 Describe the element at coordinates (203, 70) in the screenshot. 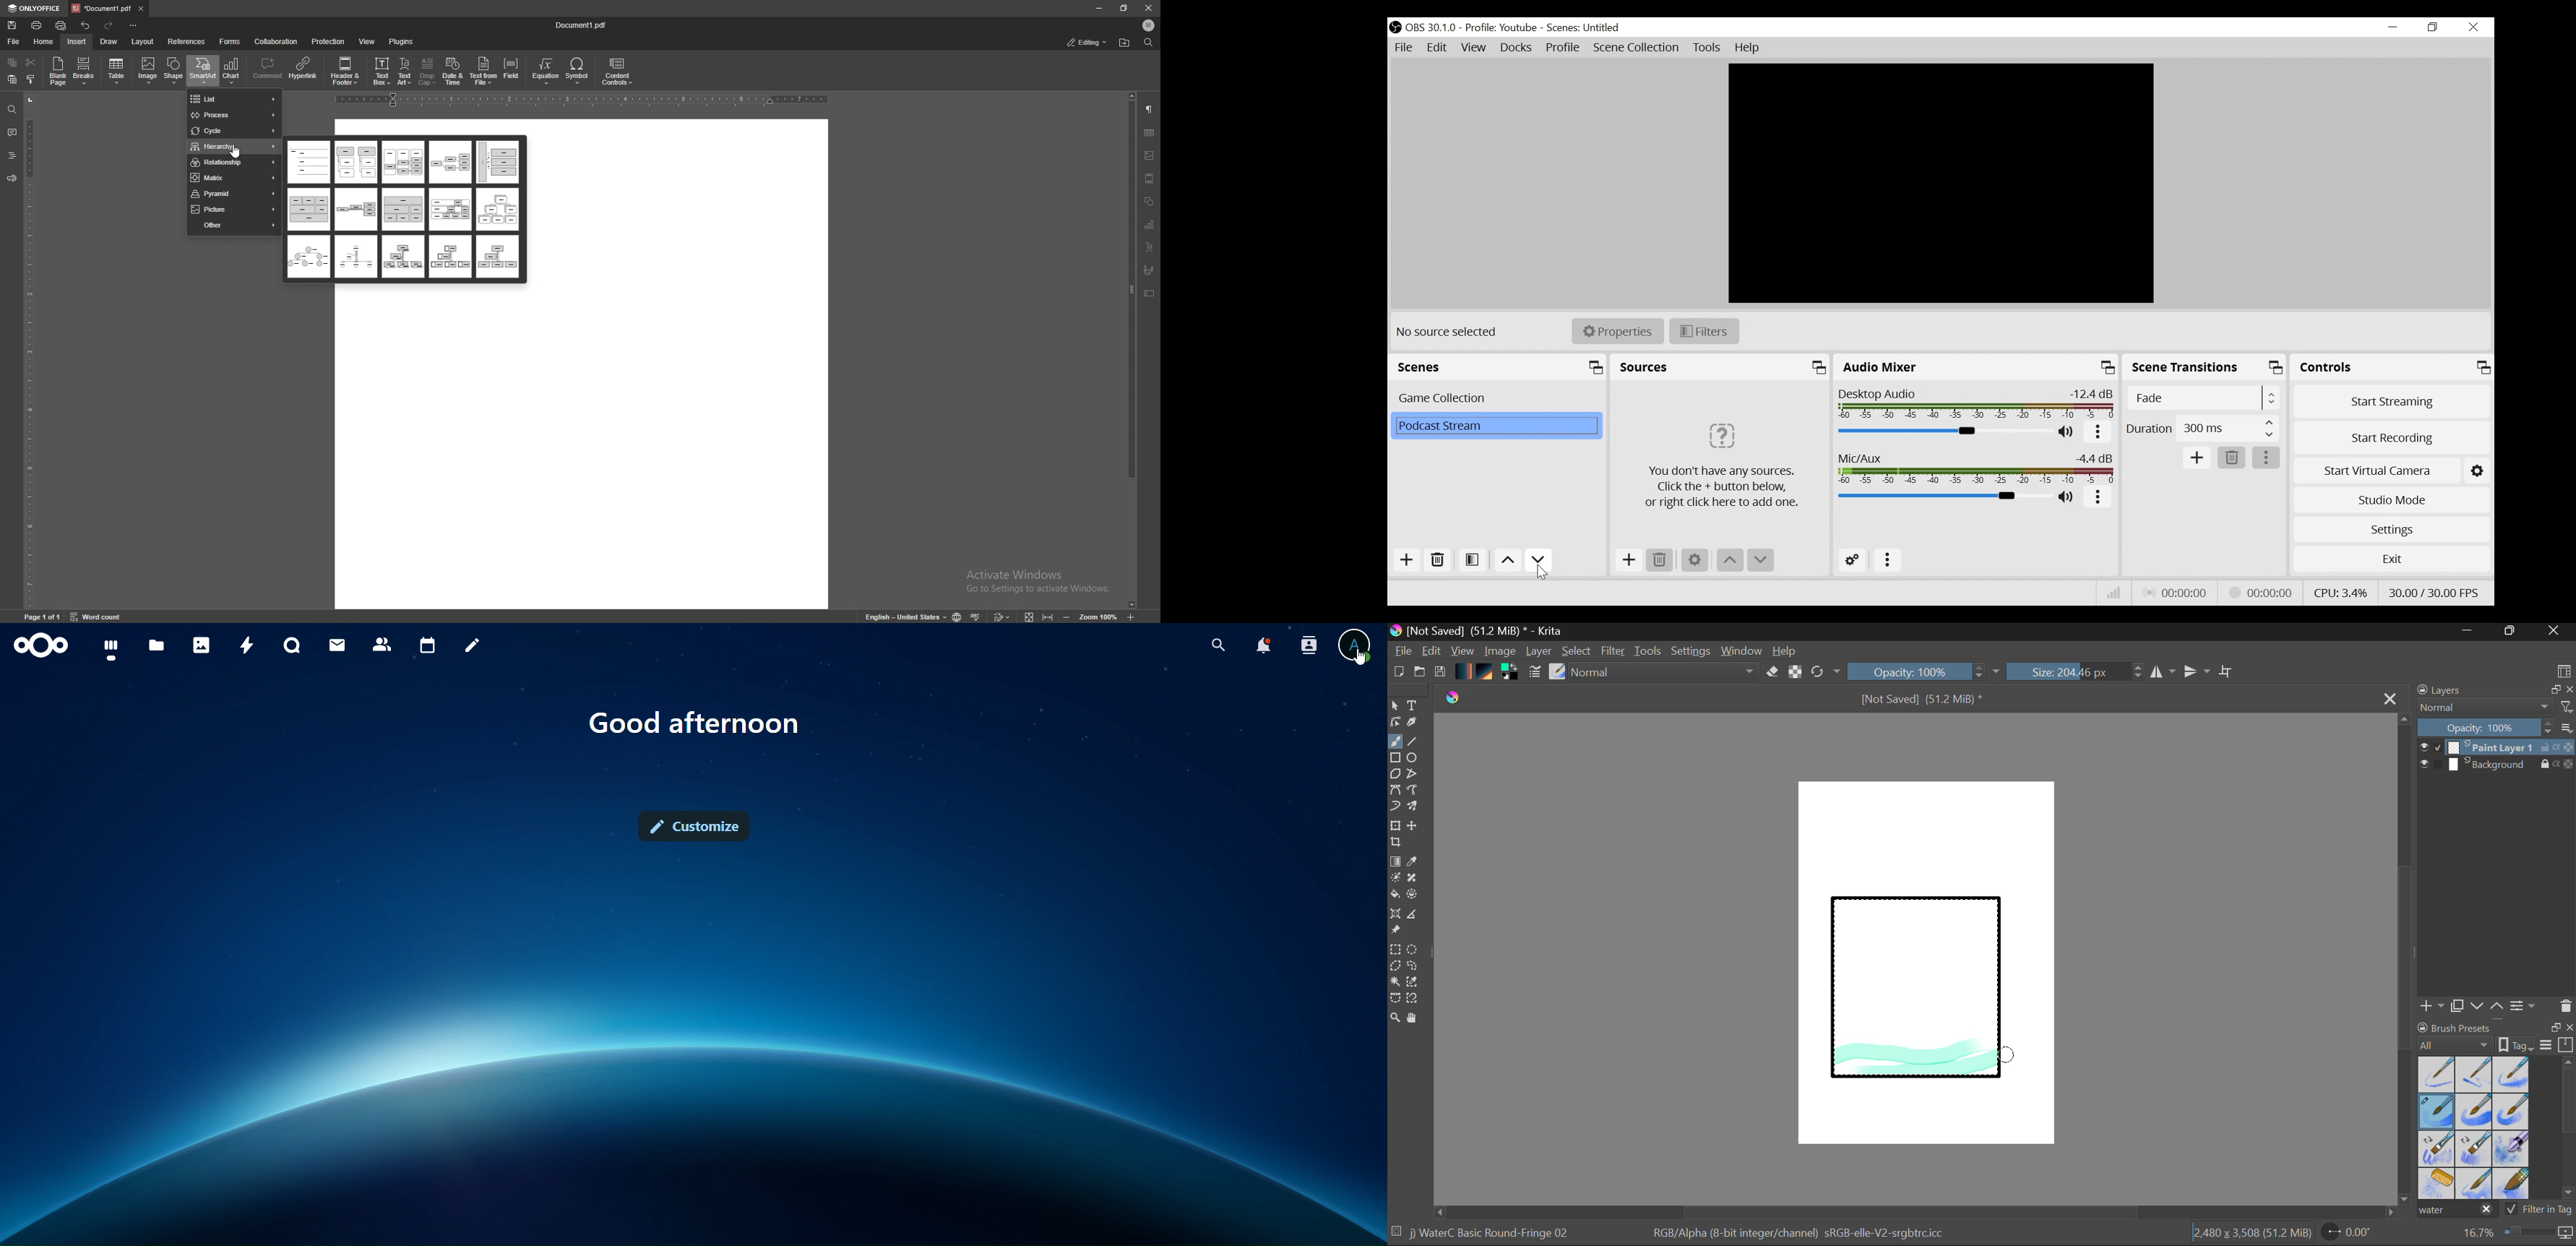

I see `smart art` at that location.